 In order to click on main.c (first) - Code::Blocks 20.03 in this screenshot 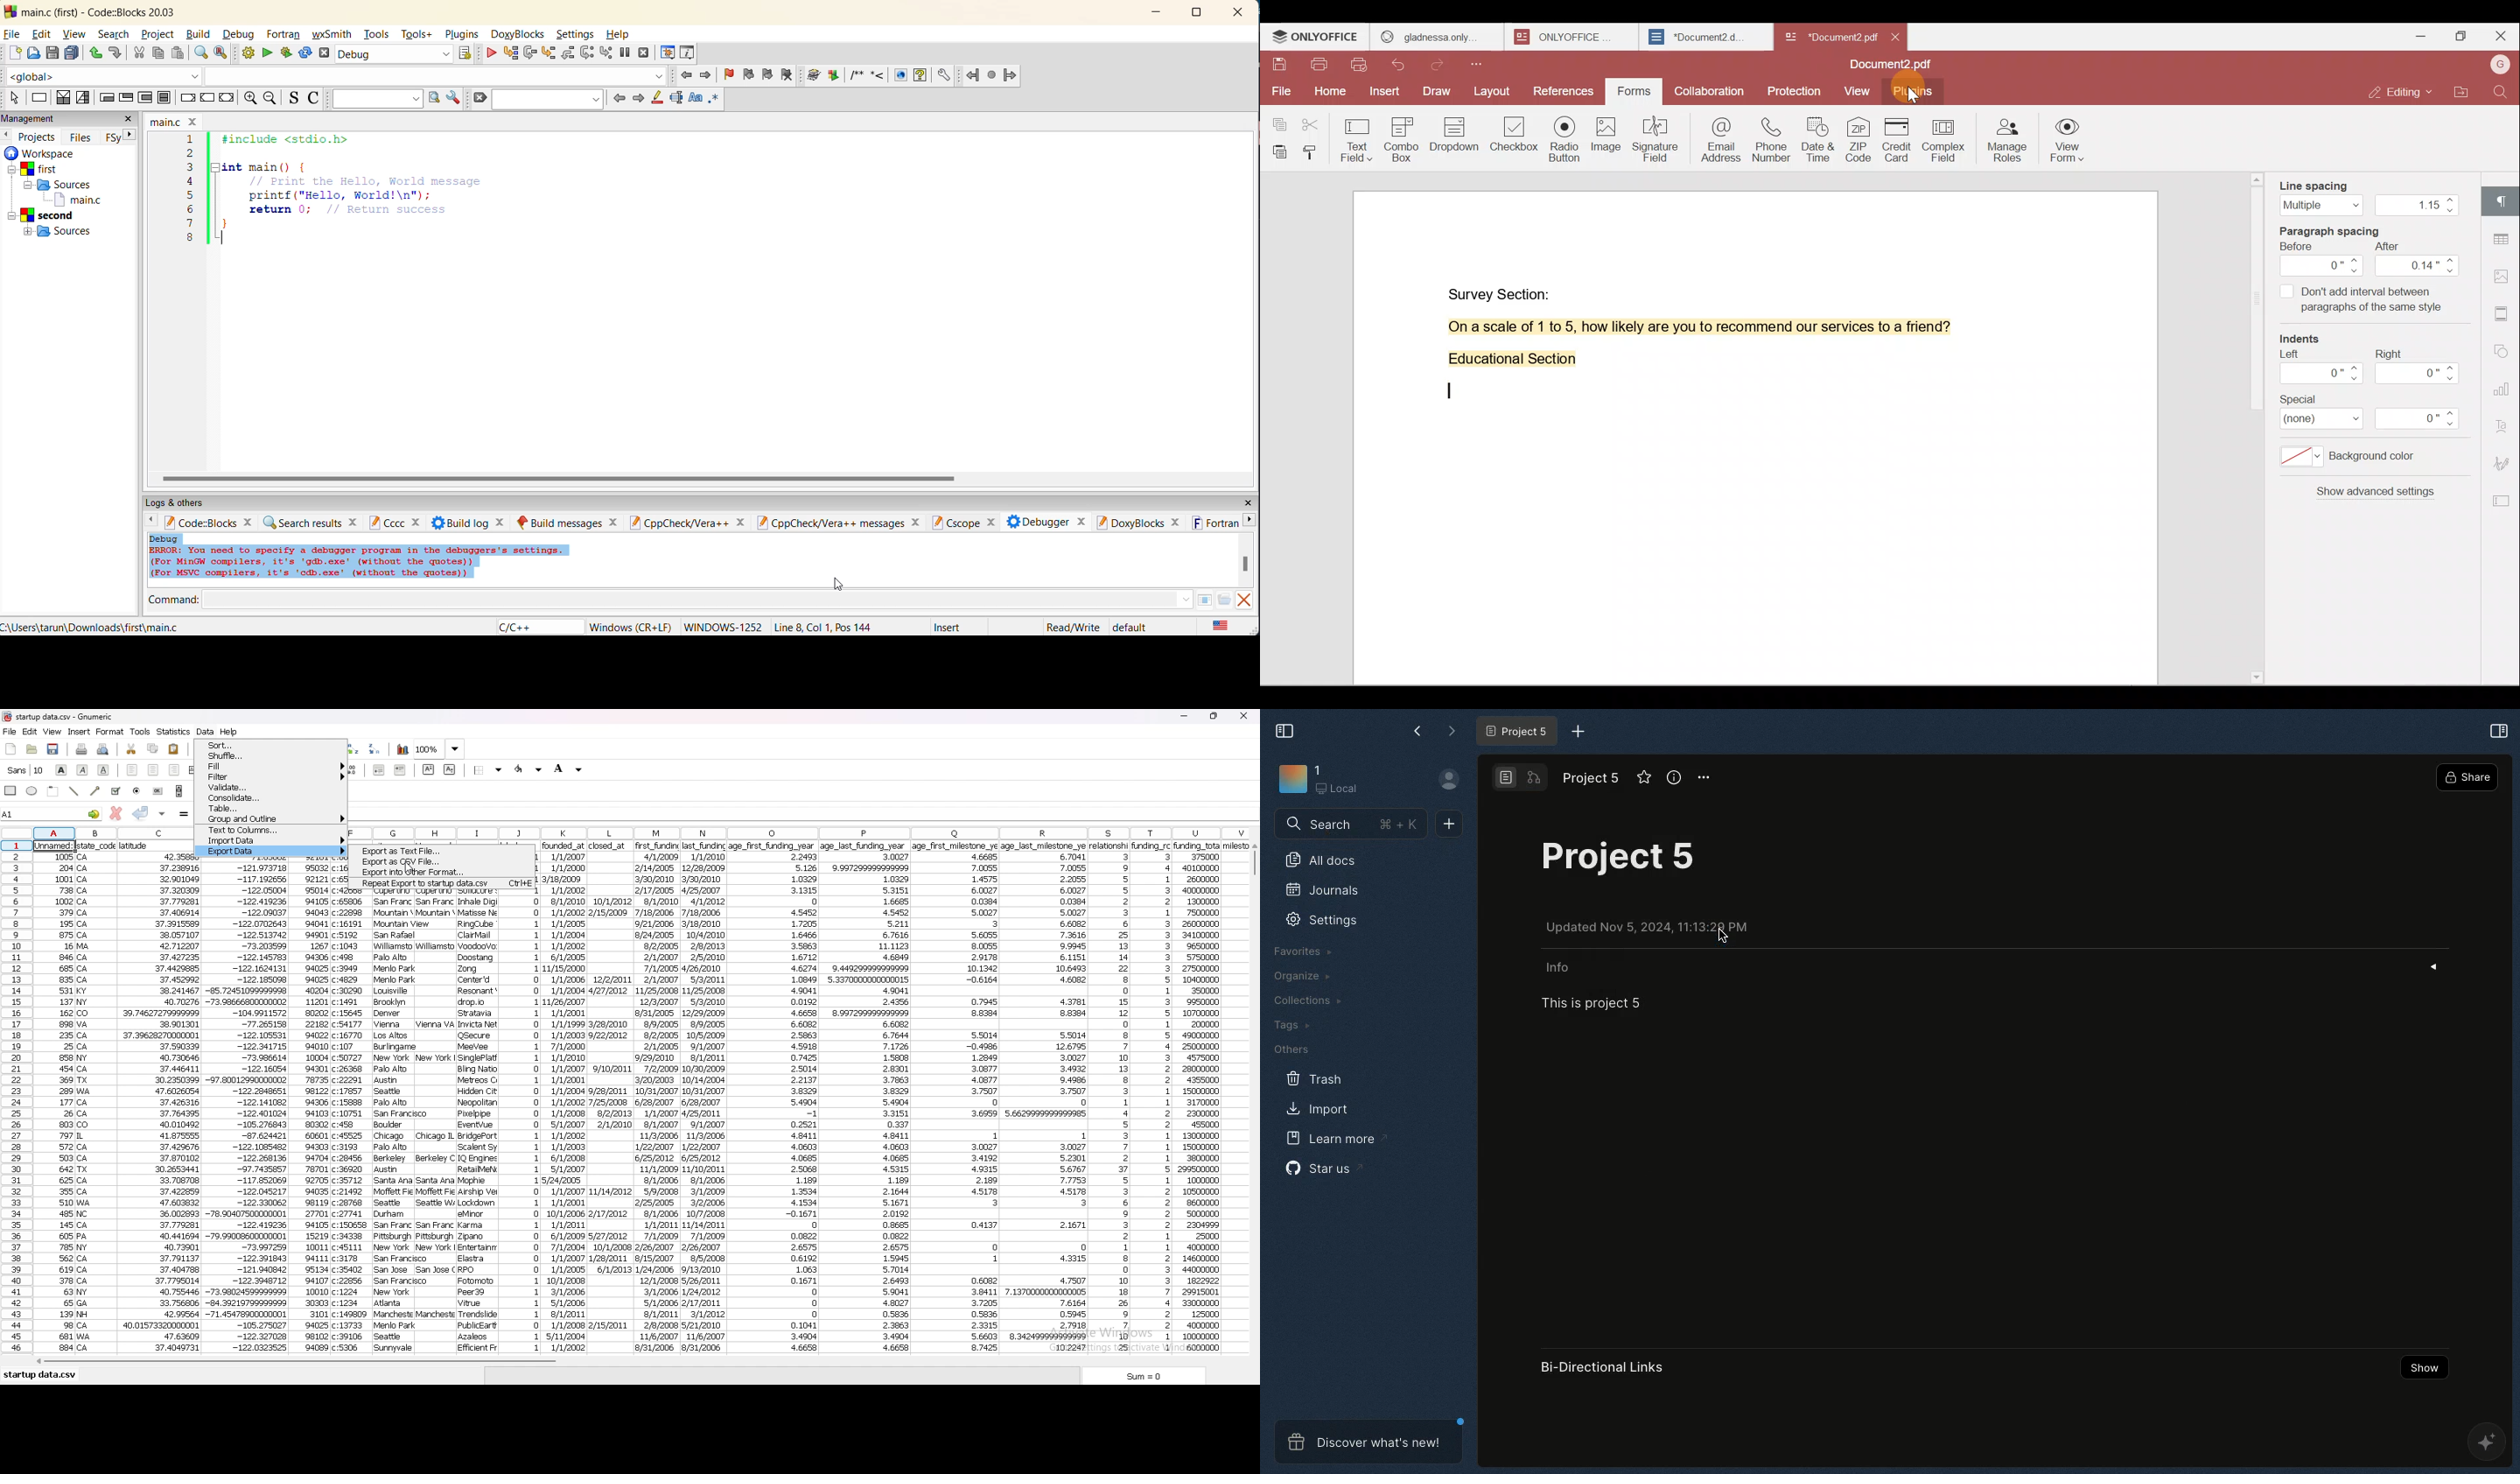, I will do `click(94, 12)`.